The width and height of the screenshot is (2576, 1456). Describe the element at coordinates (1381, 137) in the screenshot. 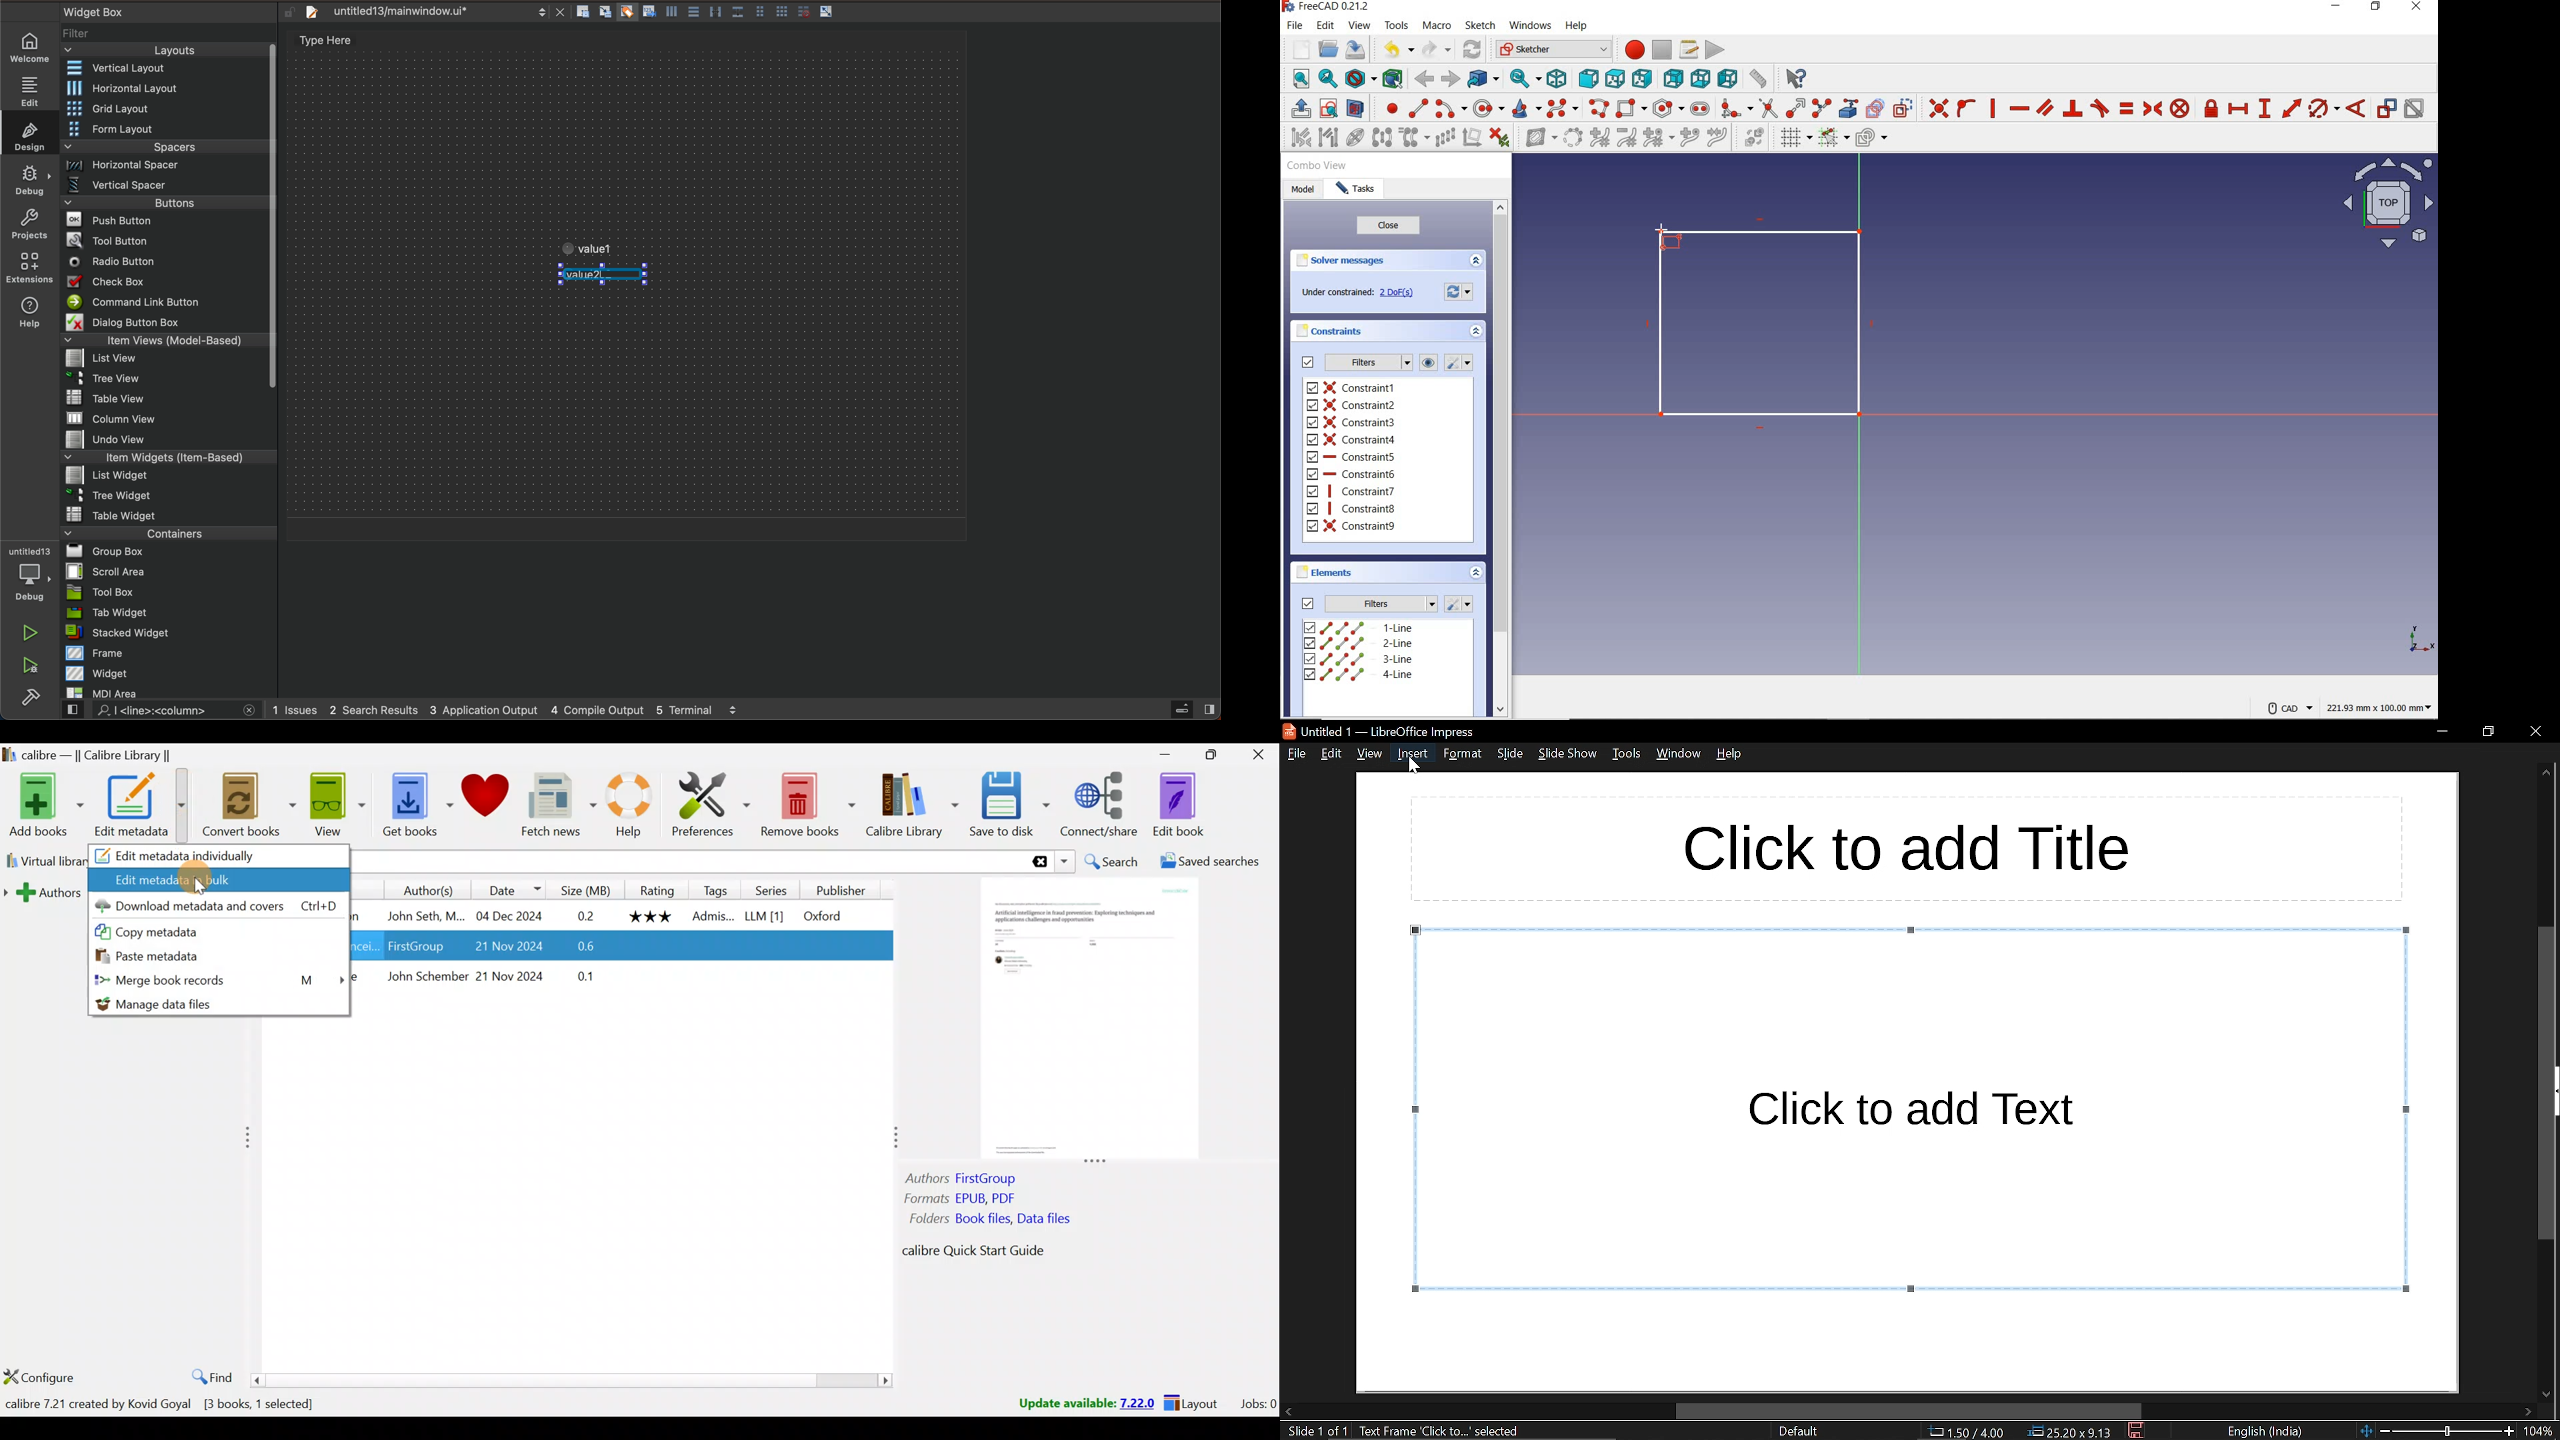

I see `symmetry` at that location.